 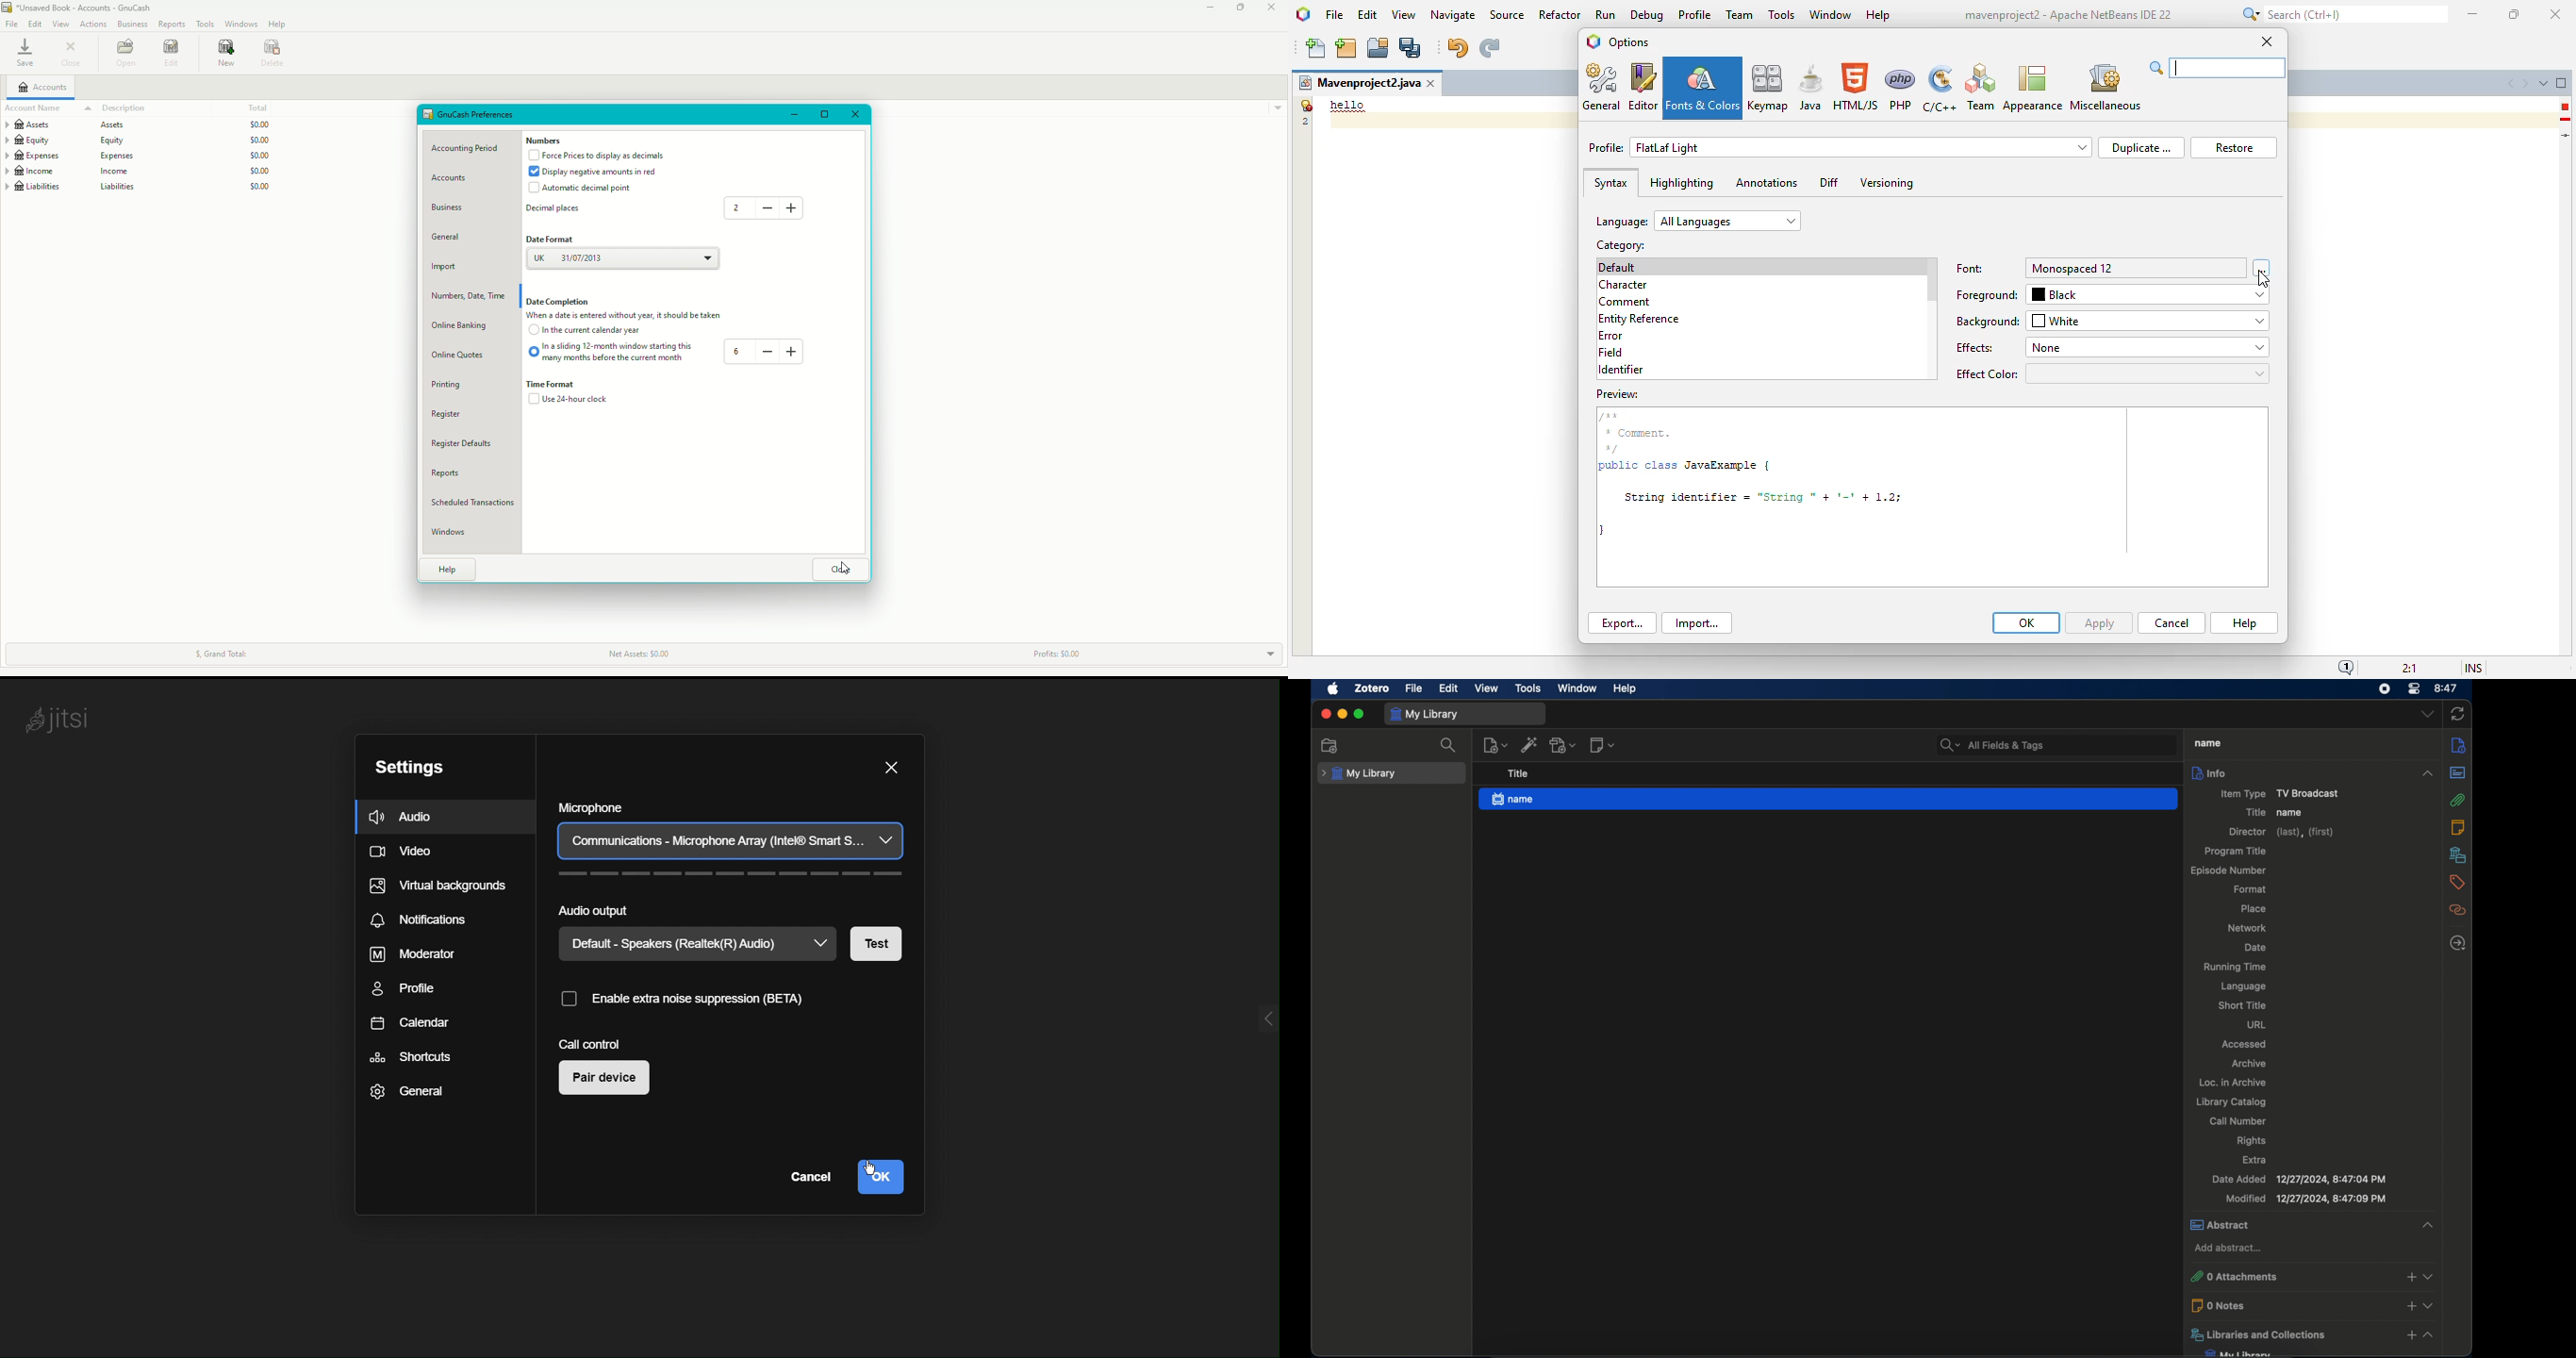 What do you see at coordinates (1625, 688) in the screenshot?
I see `help` at bounding box center [1625, 688].